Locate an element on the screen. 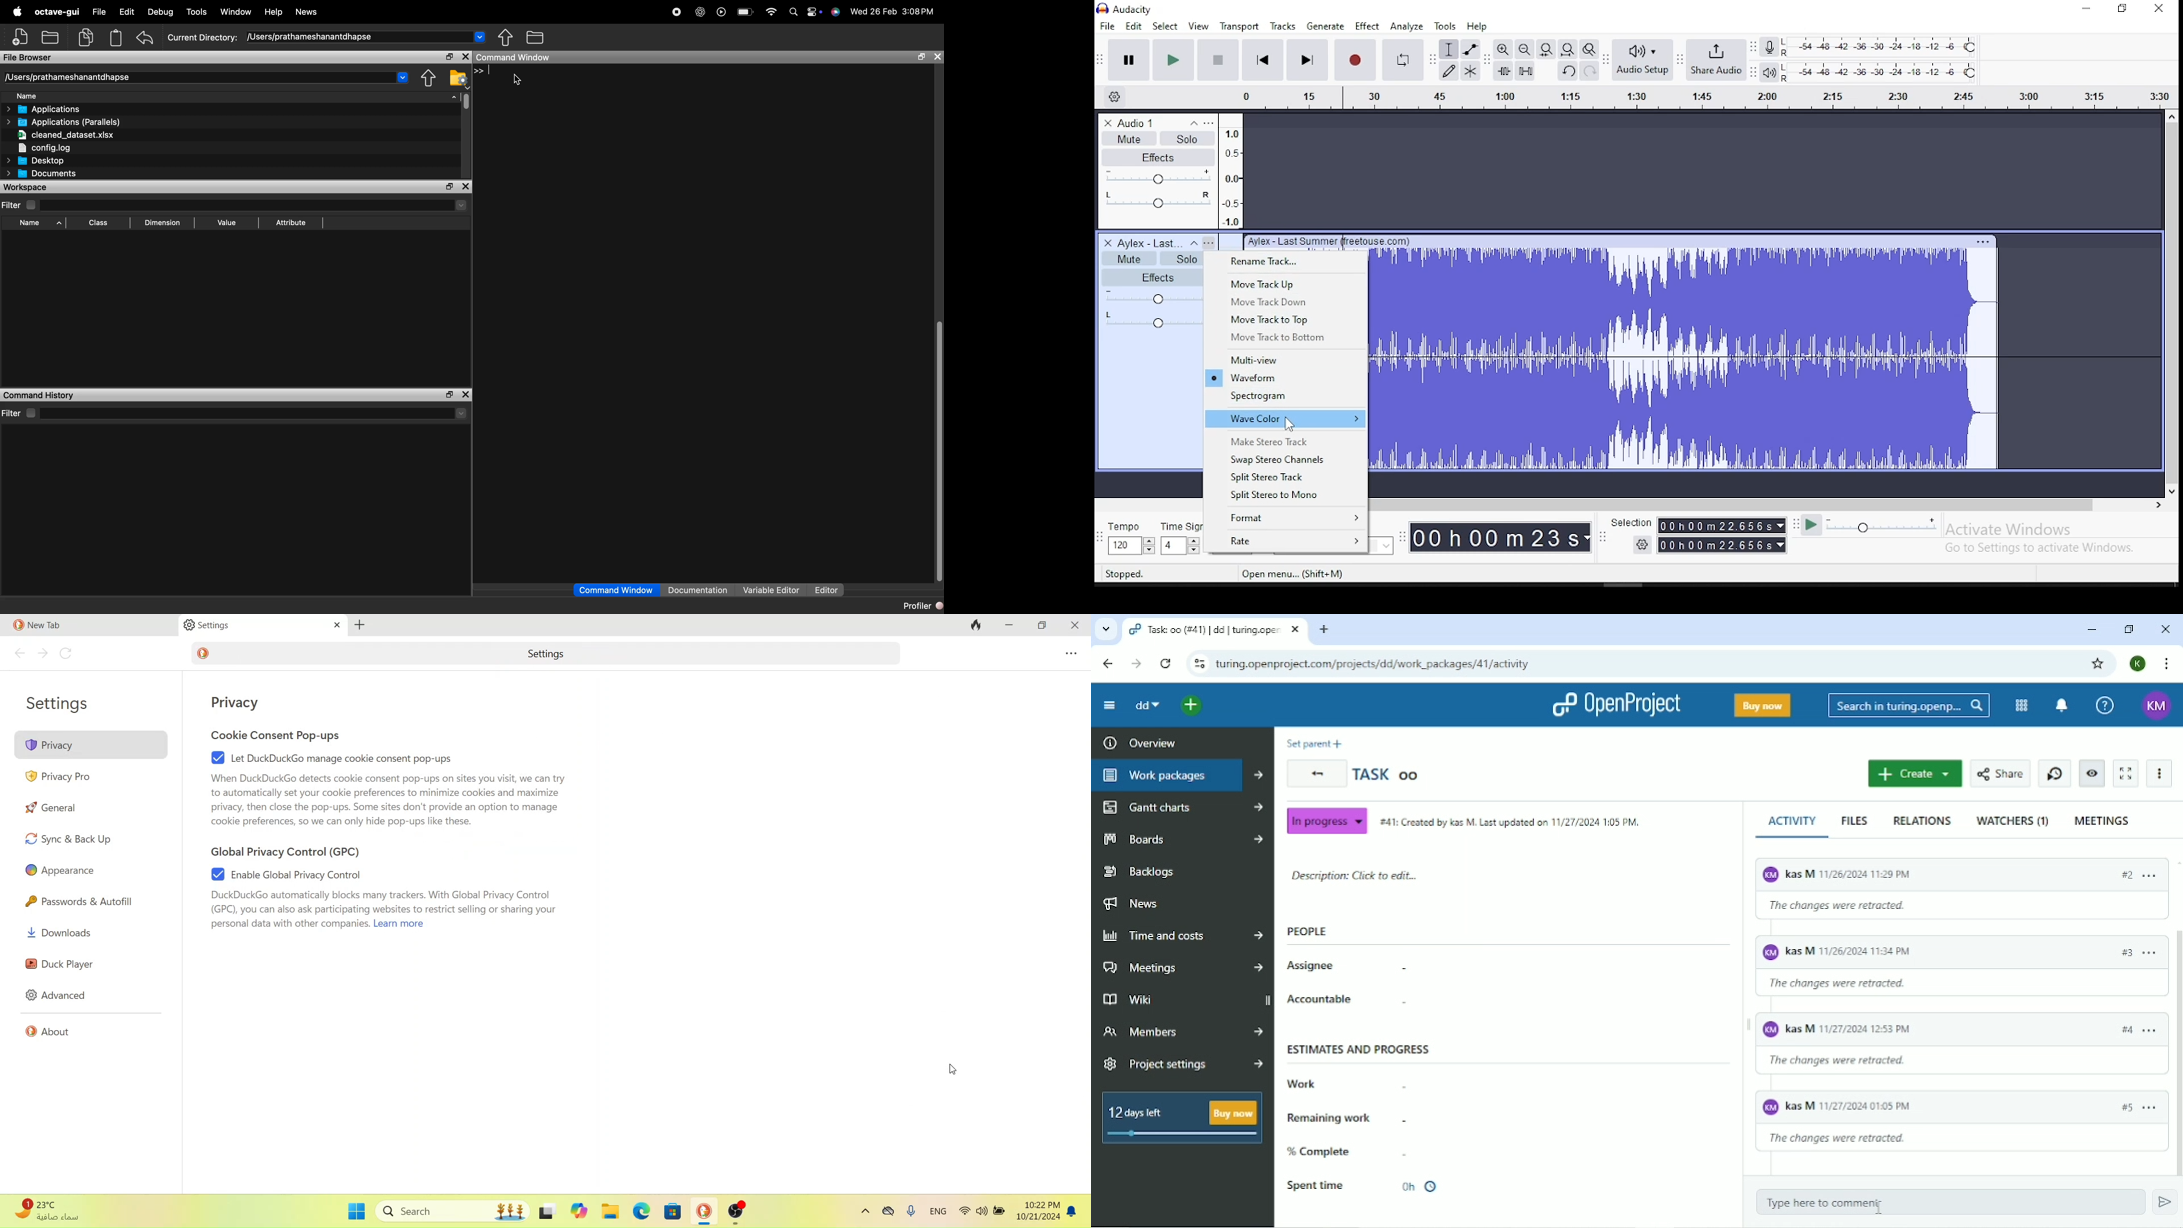  DuckDuckGo automatically blocks many trackers. With Global Privacy Control(GPC), you can also ask participating websites to restrict selling or sharing your is located at coordinates (383, 901).